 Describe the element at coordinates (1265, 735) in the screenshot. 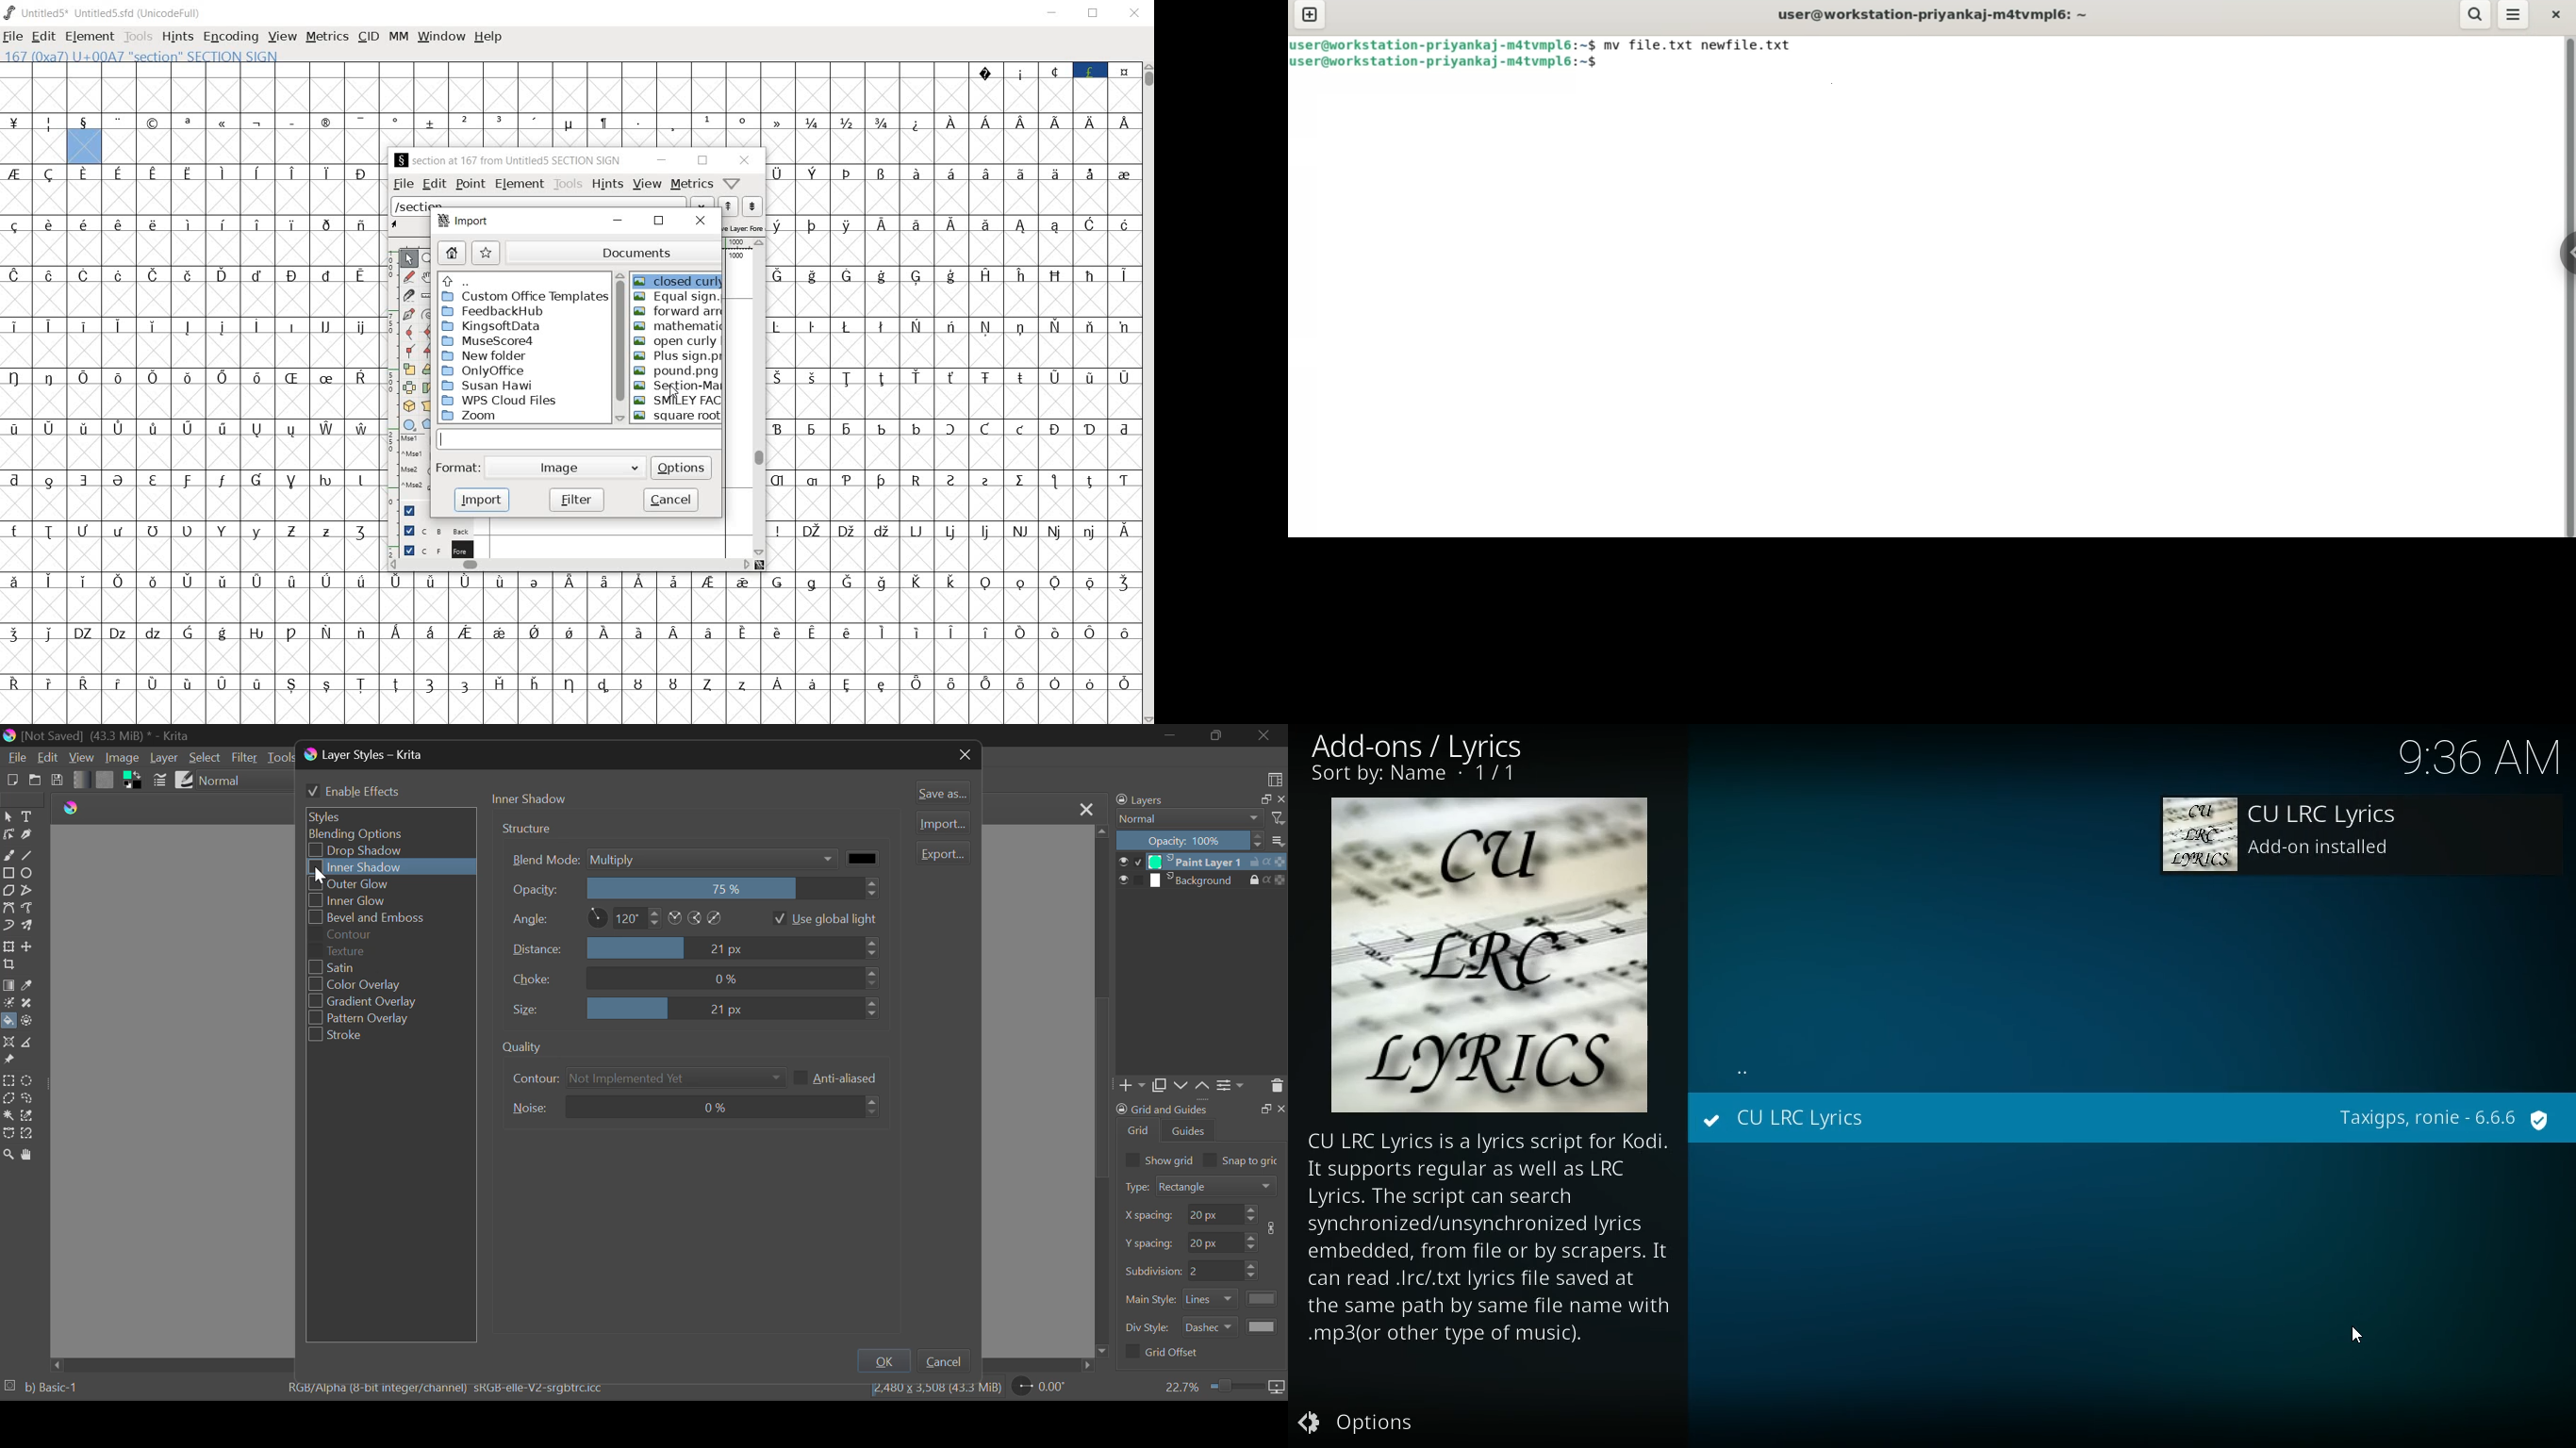

I see `Close` at that location.